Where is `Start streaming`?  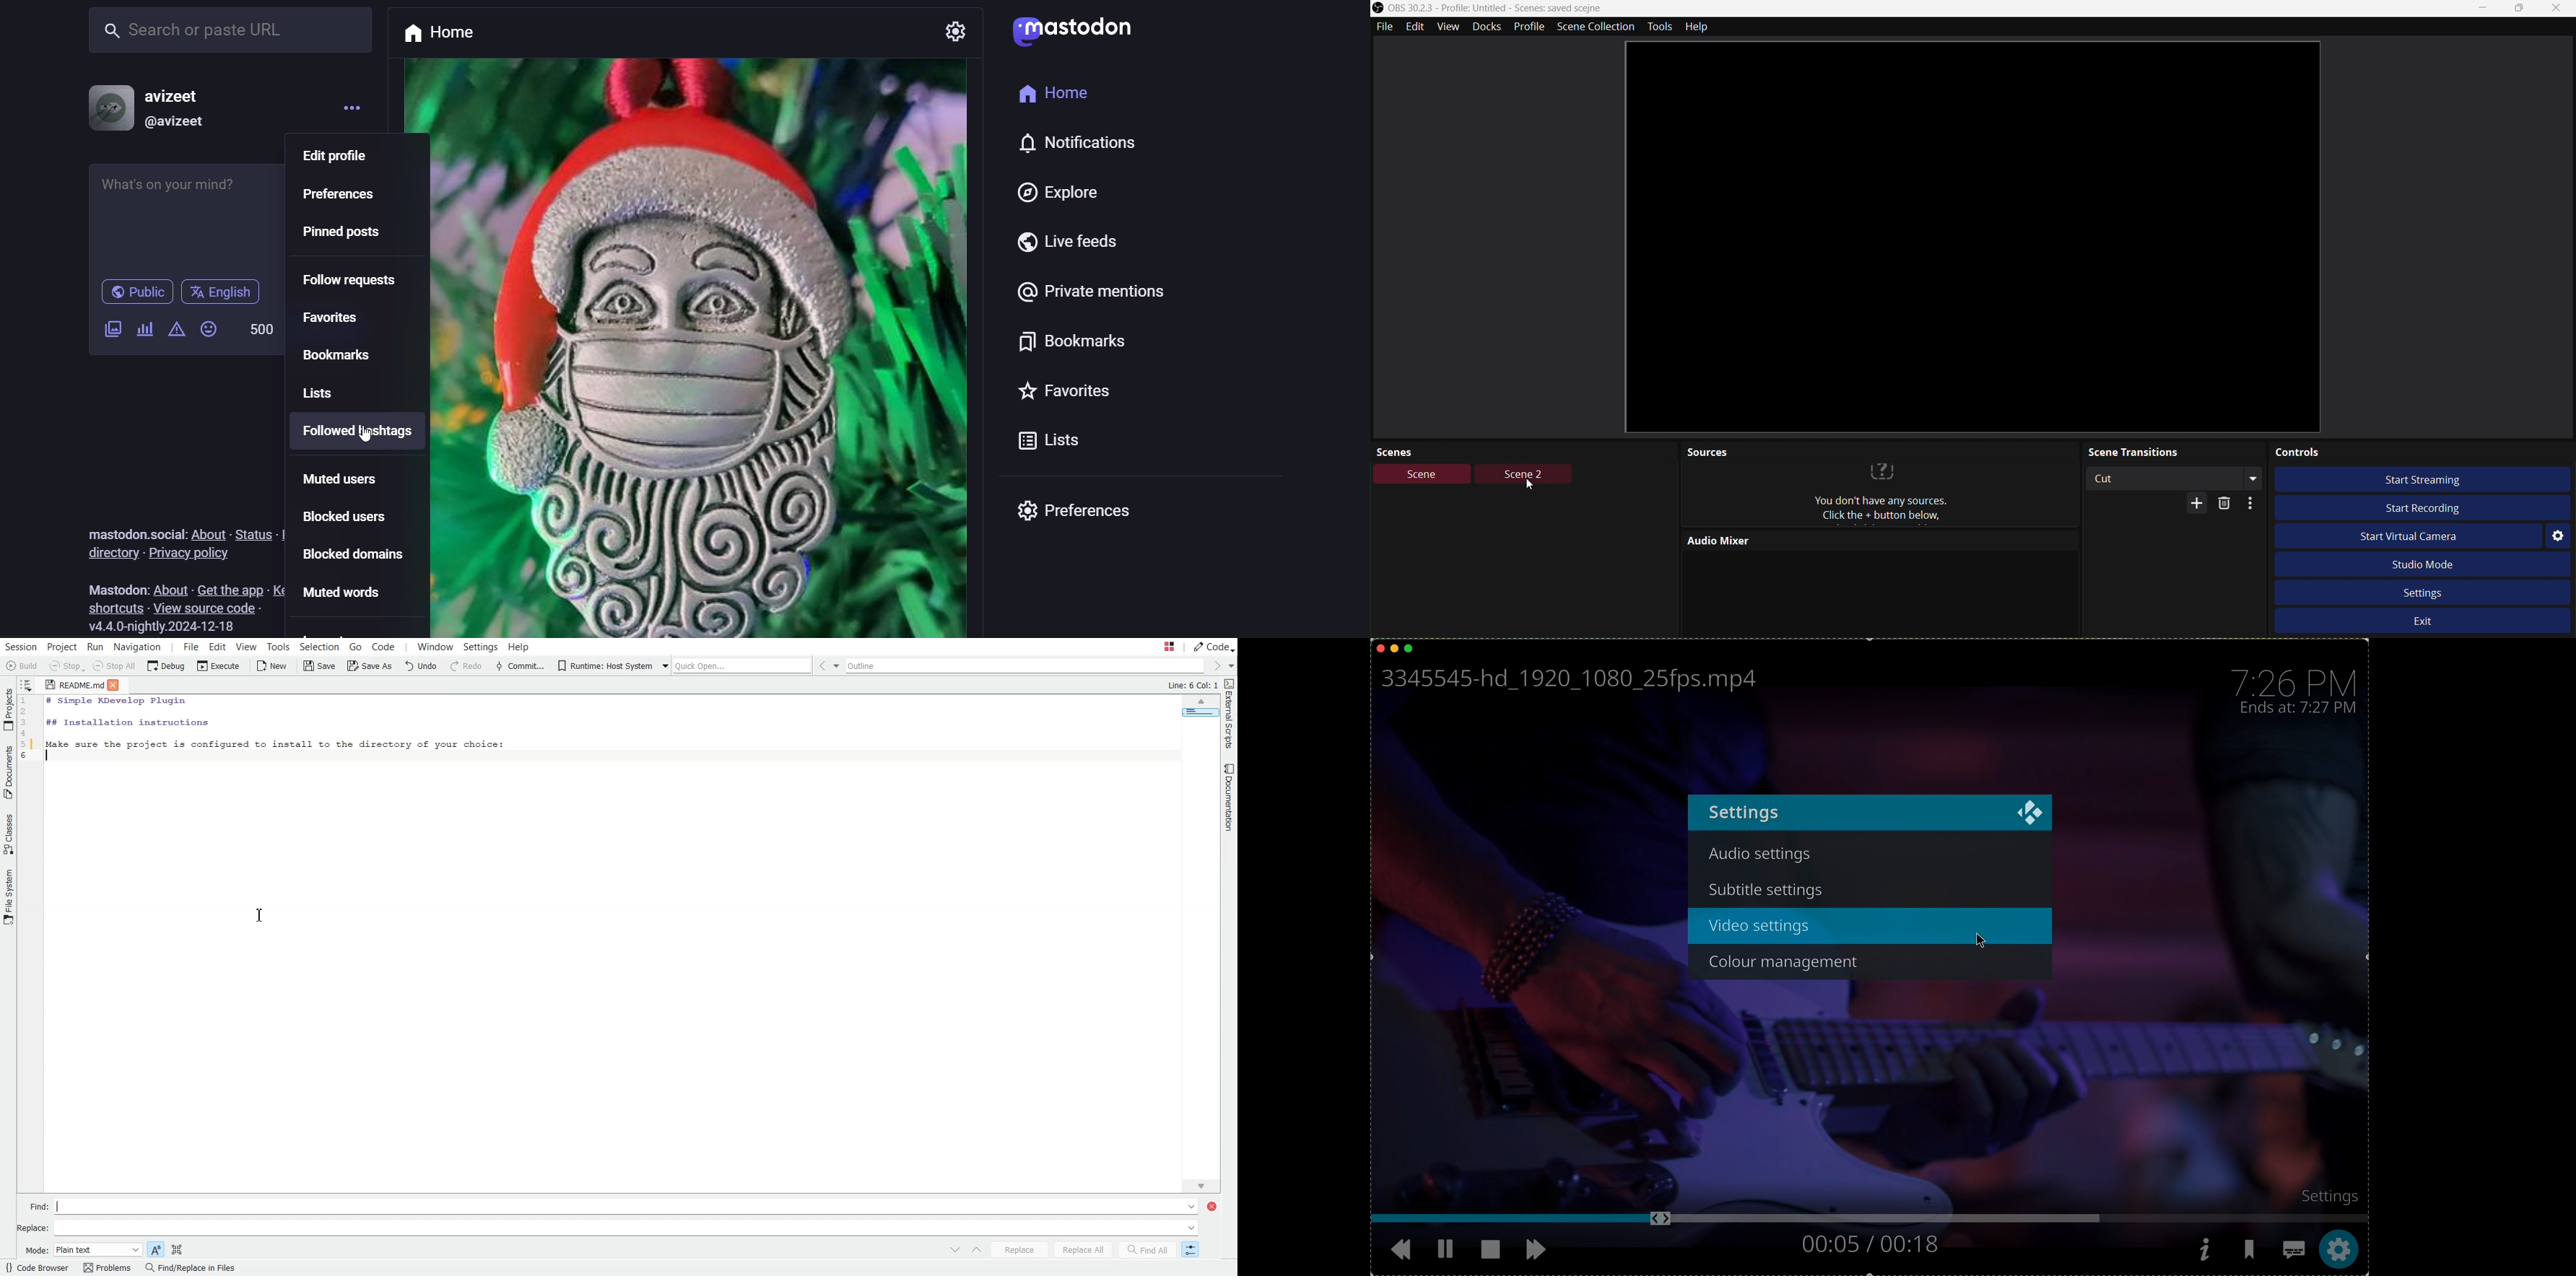
Start streaming is located at coordinates (2428, 480).